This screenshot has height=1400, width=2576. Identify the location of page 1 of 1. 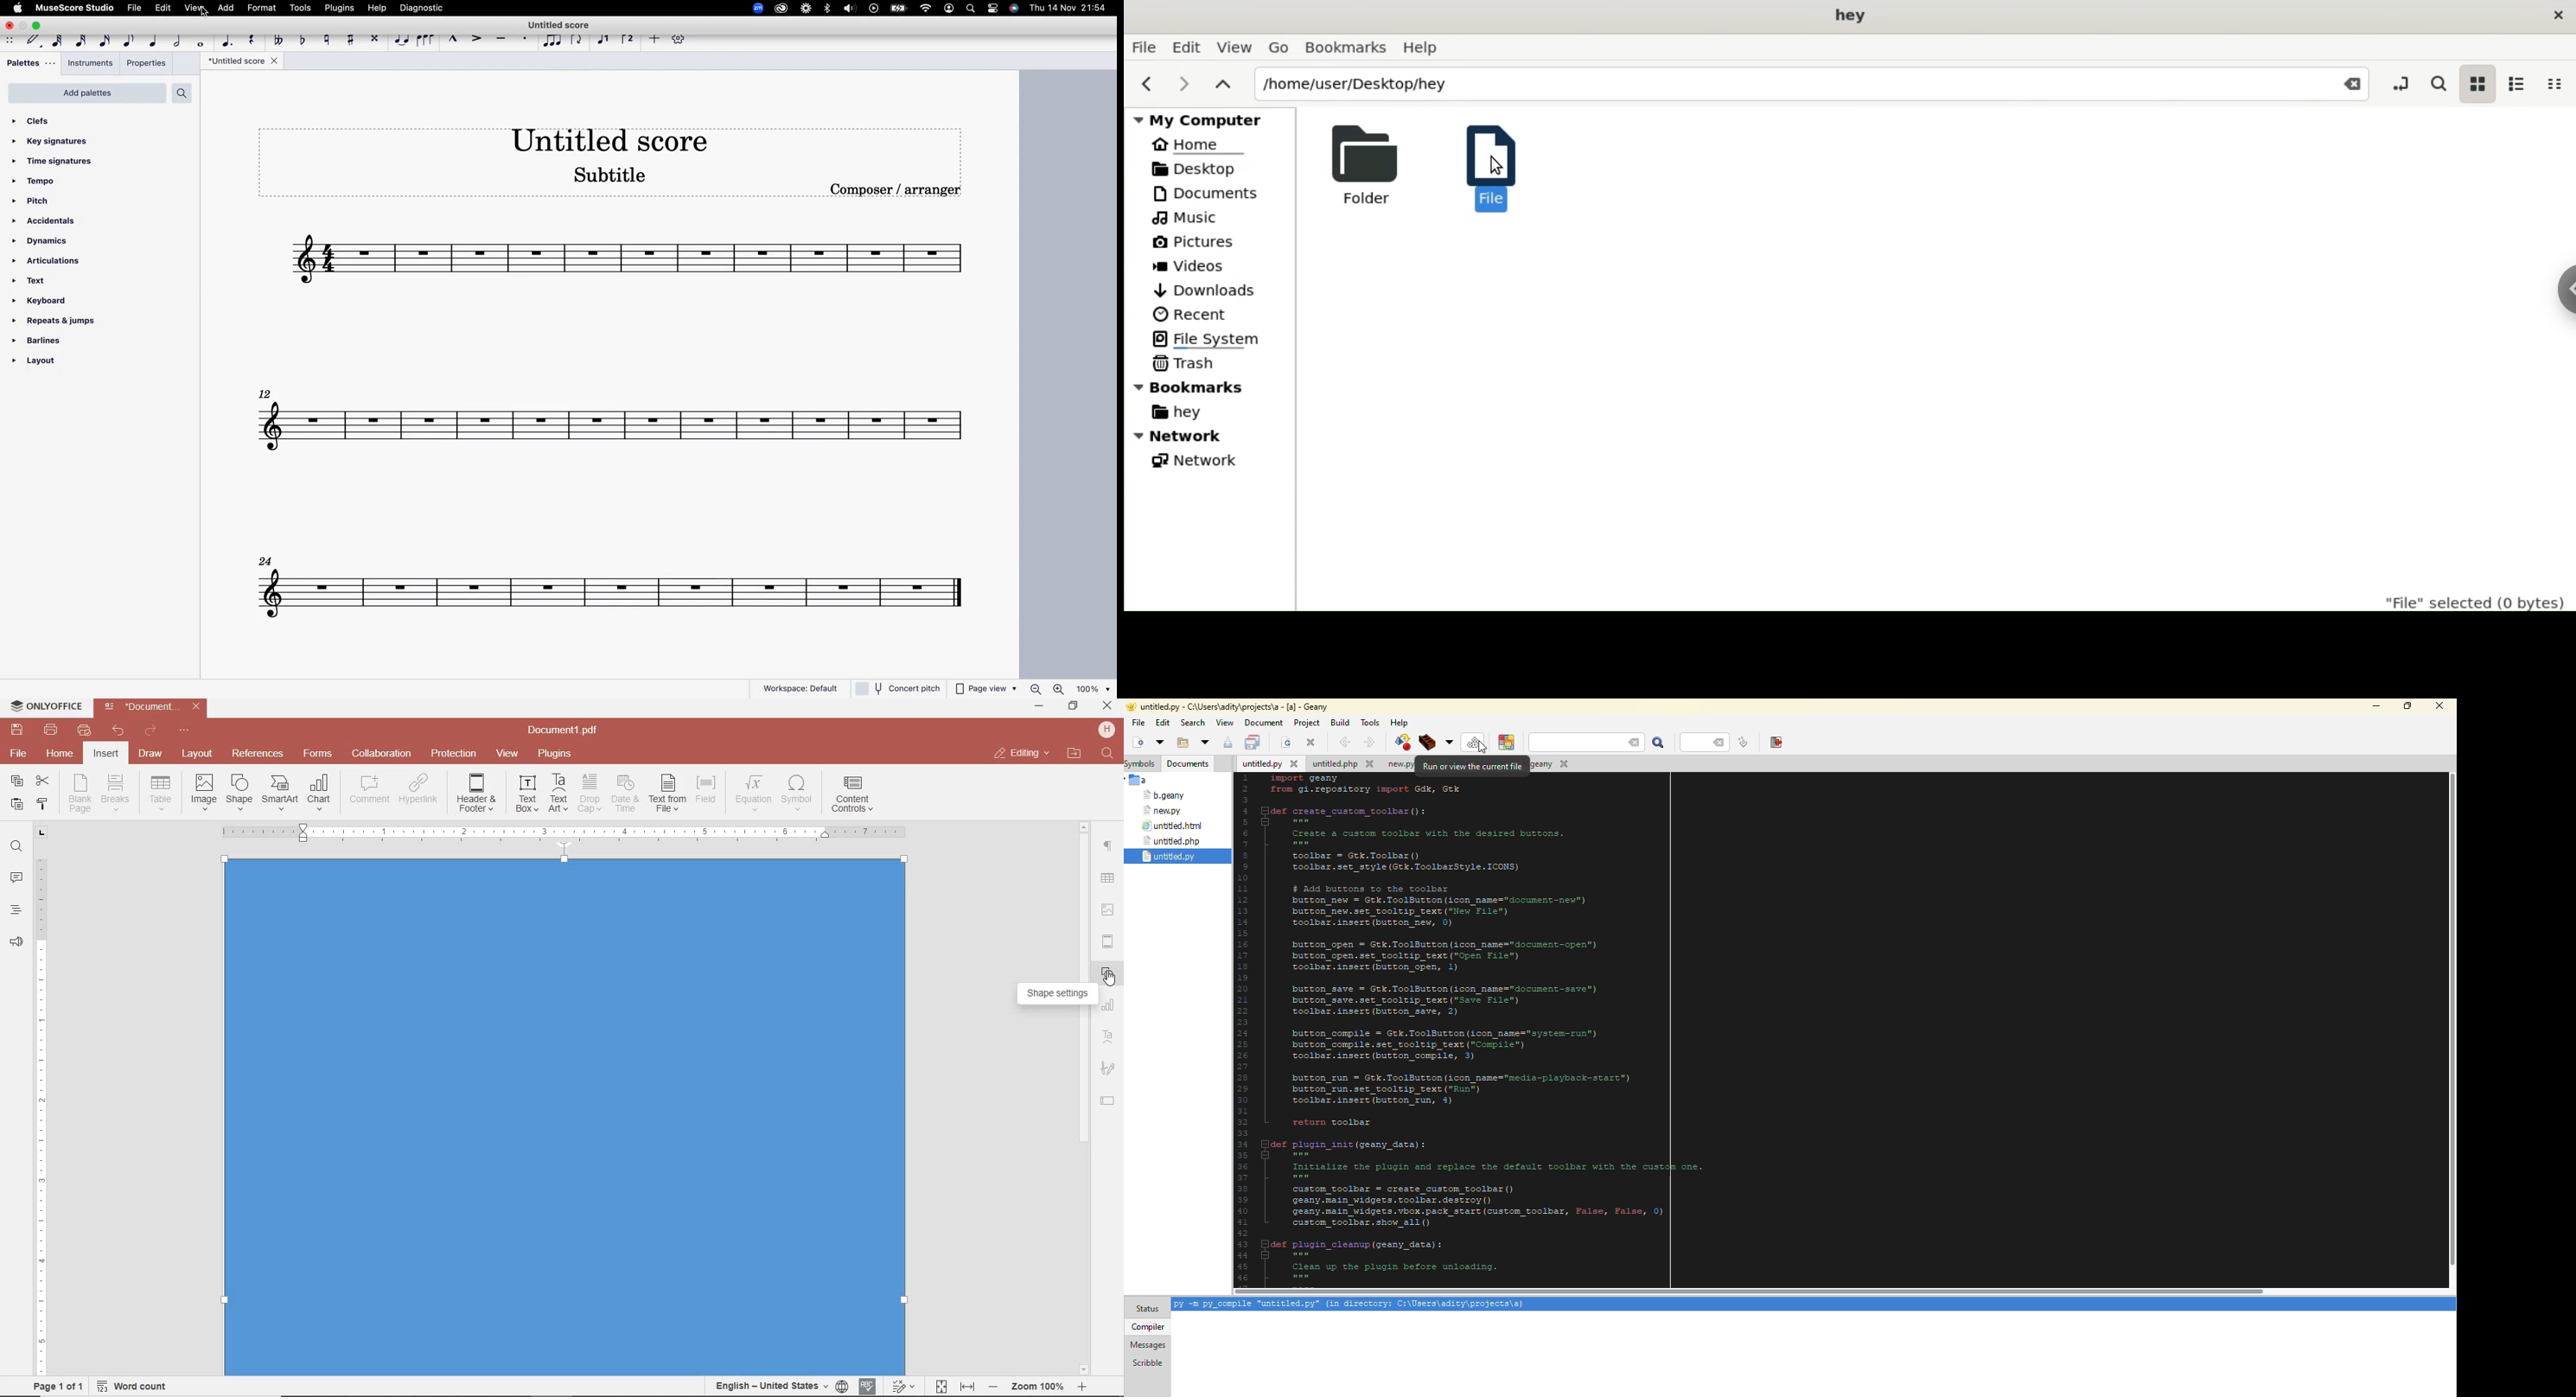
(56, 1385).